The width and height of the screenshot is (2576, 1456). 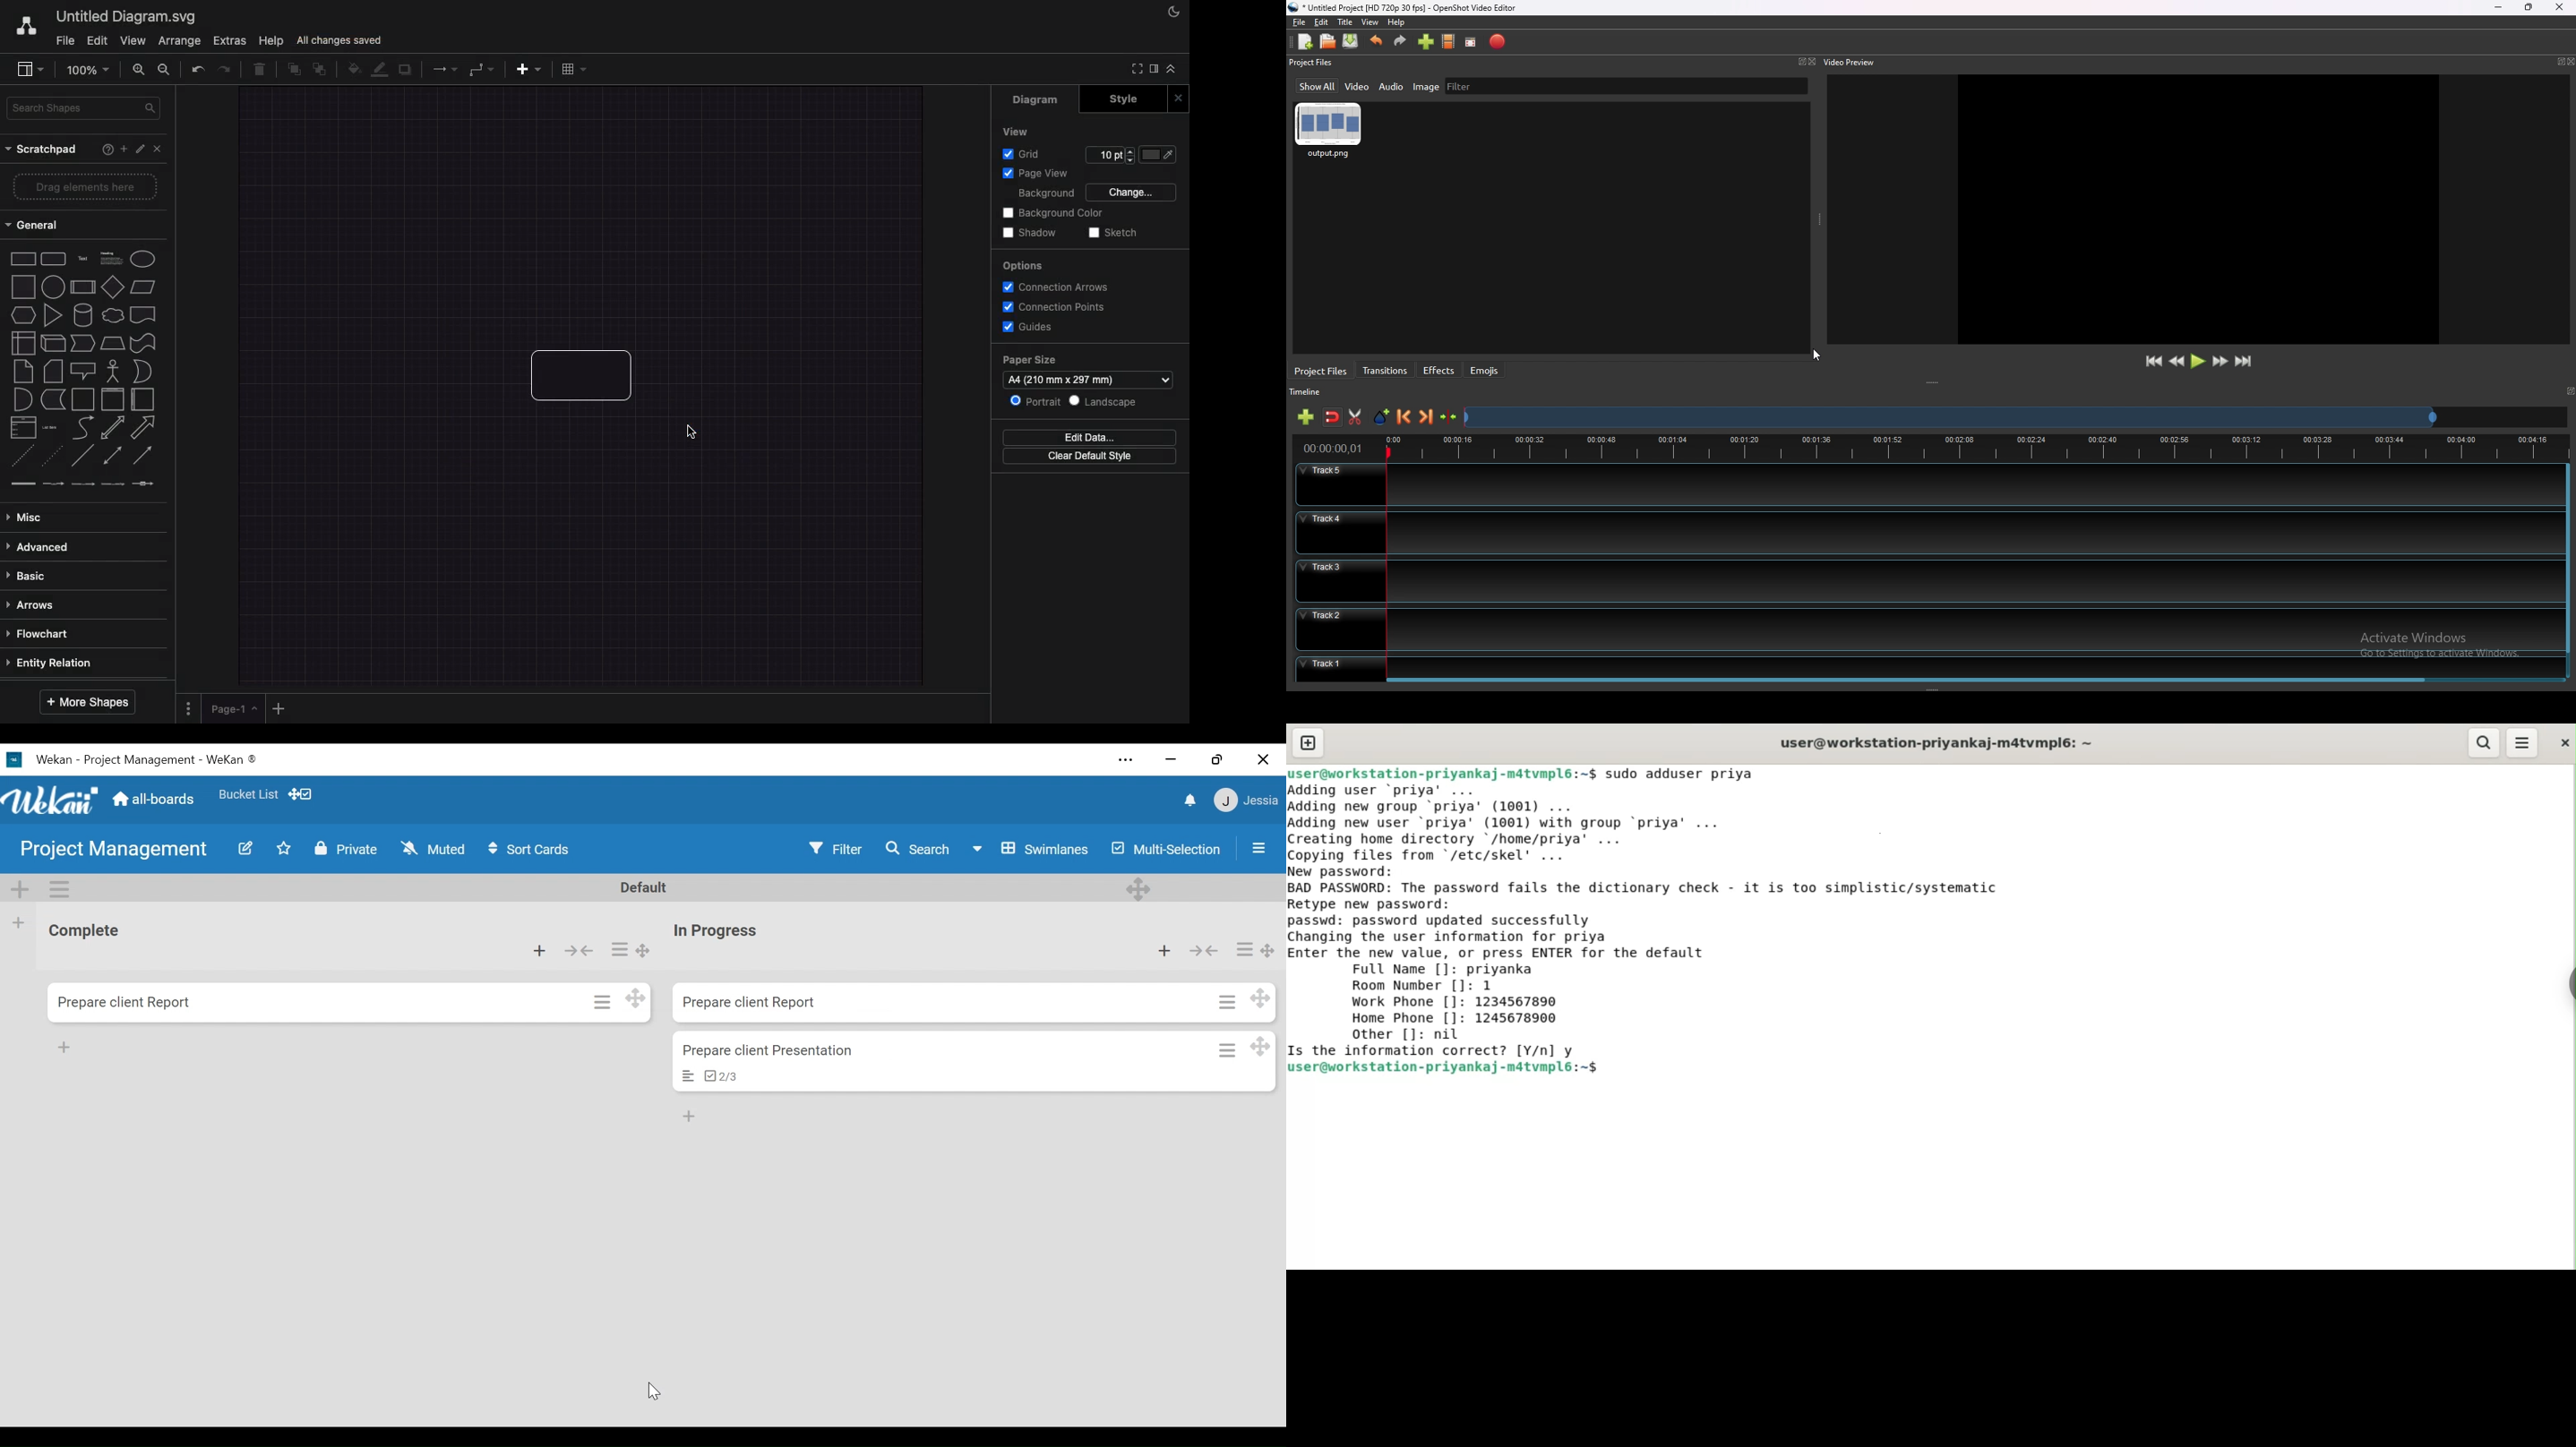 I want to click on Untitled diagram.draw.io, so click(x=140, y=17).